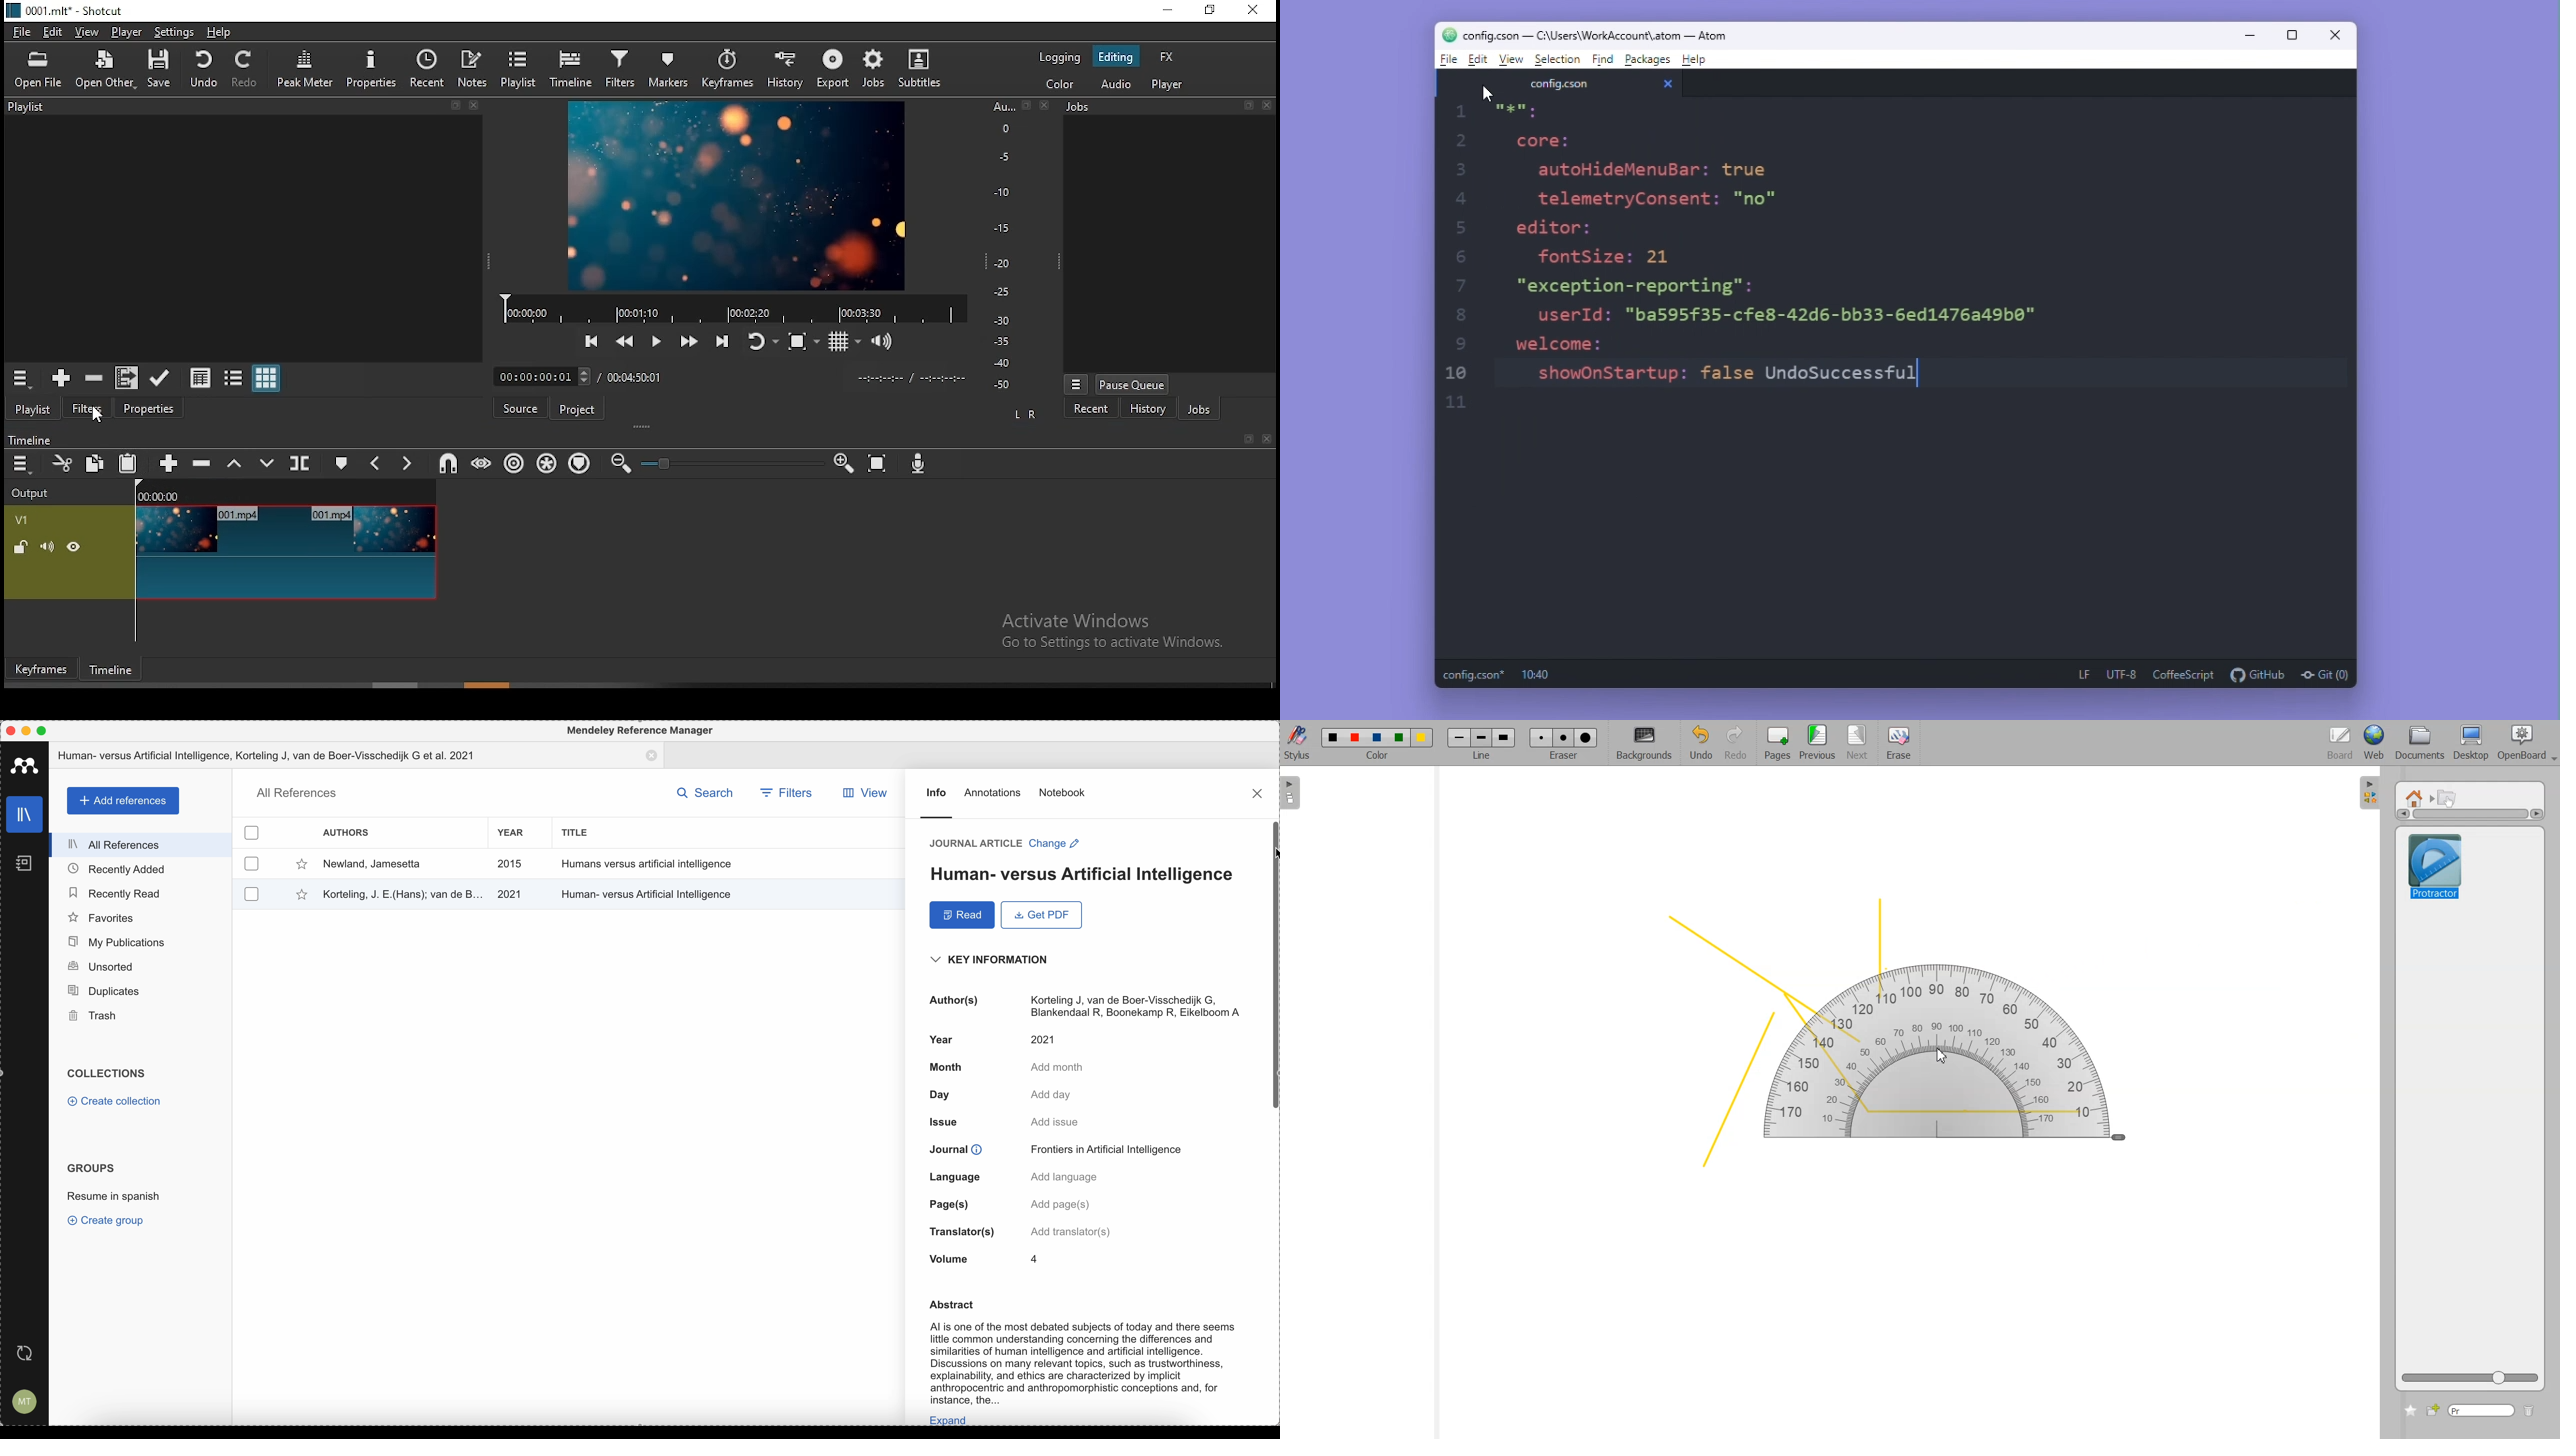 This screenshot has height=1456, width=2576. Describe the element at coordinates (2374, 743) in the screenshot. I see `Web` at that location.